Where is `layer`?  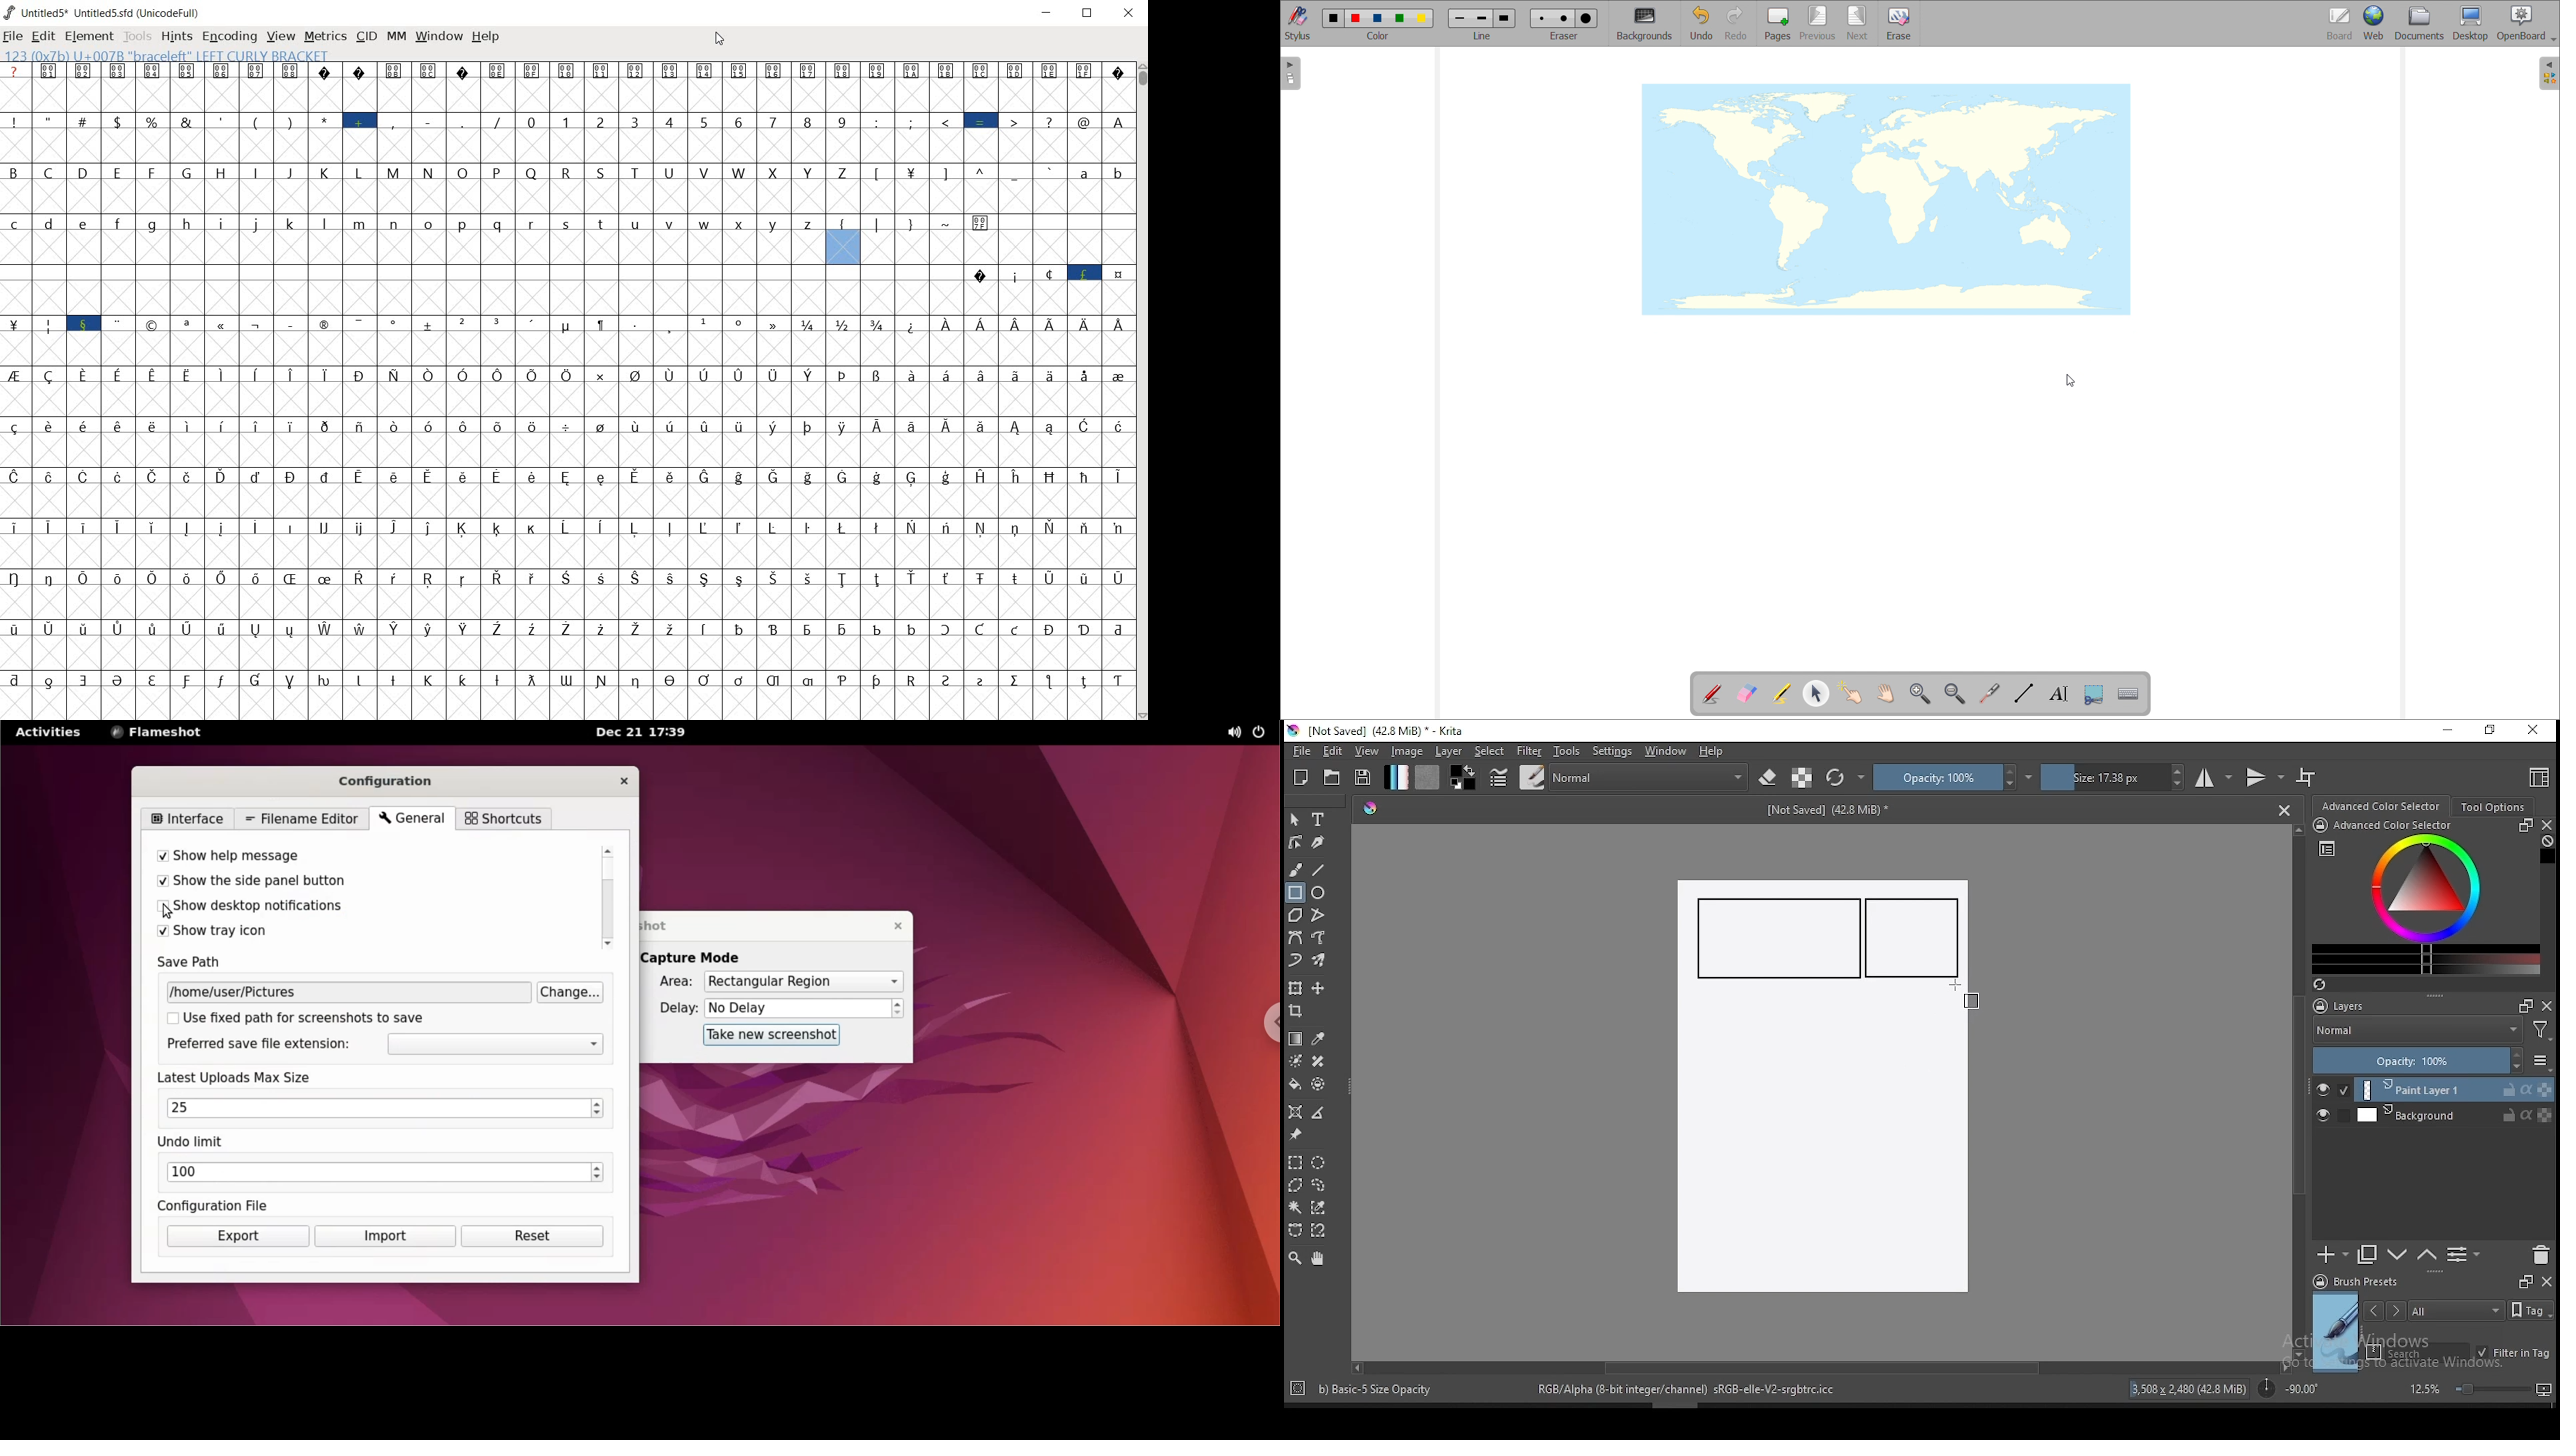
layer is located at coordinates (1450, 751).